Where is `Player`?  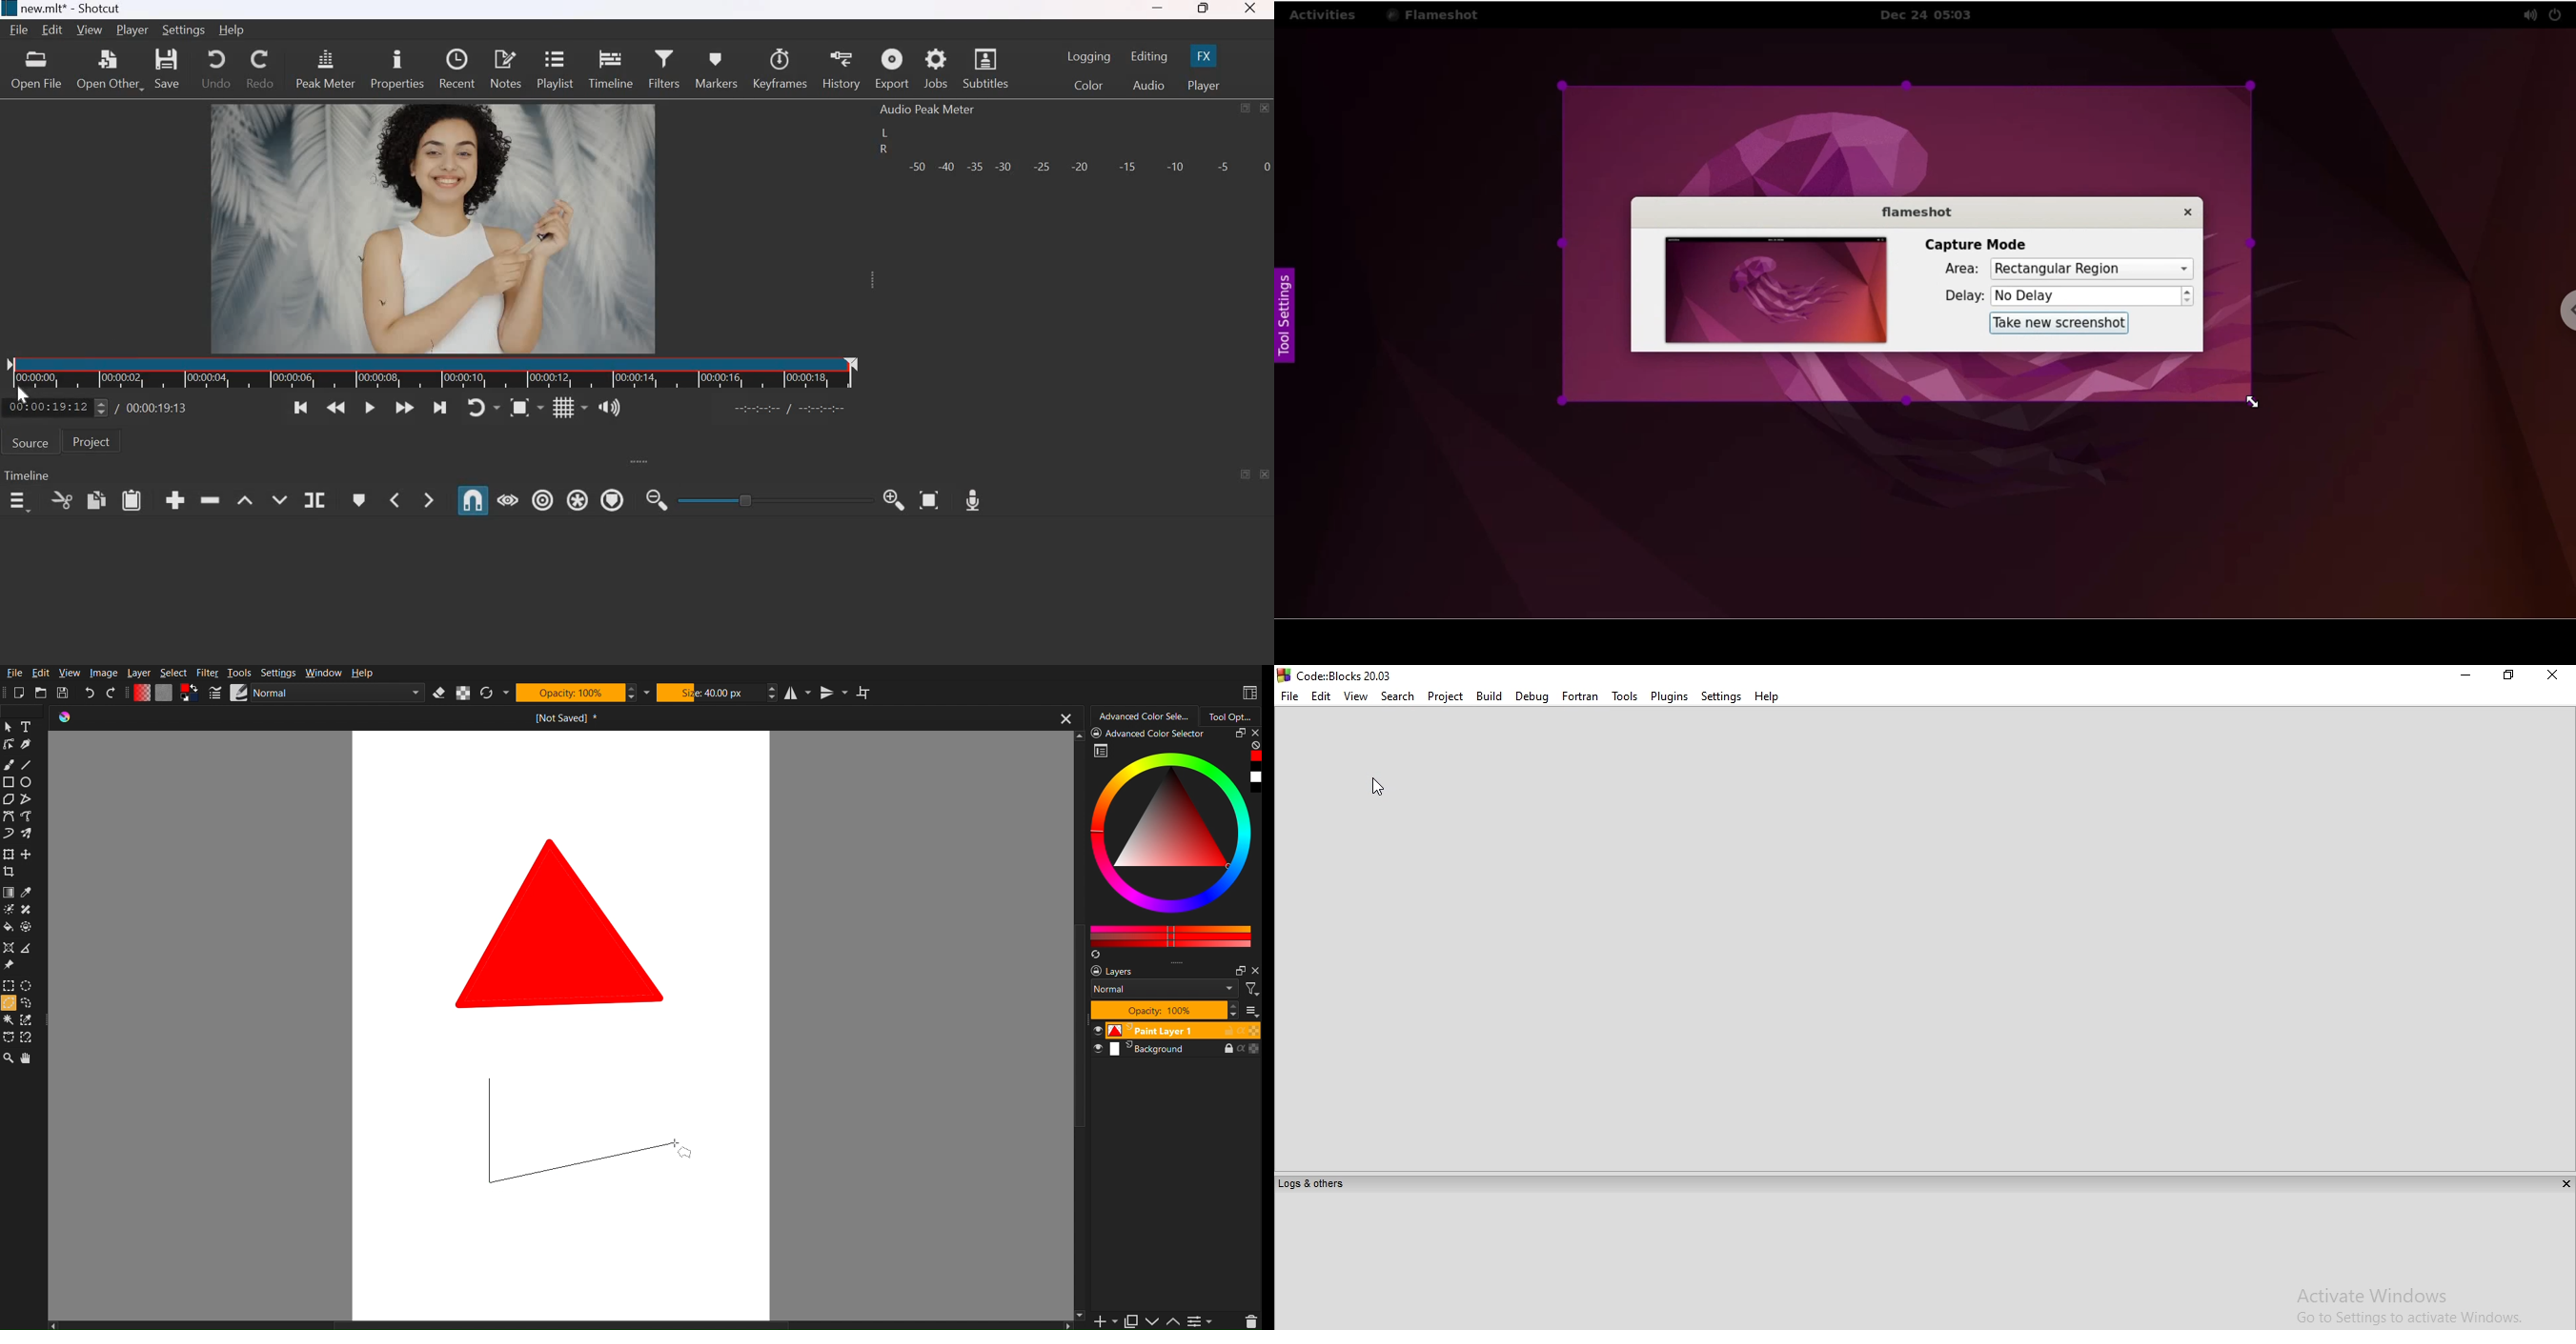
Player is located at coordinates (133, 31).